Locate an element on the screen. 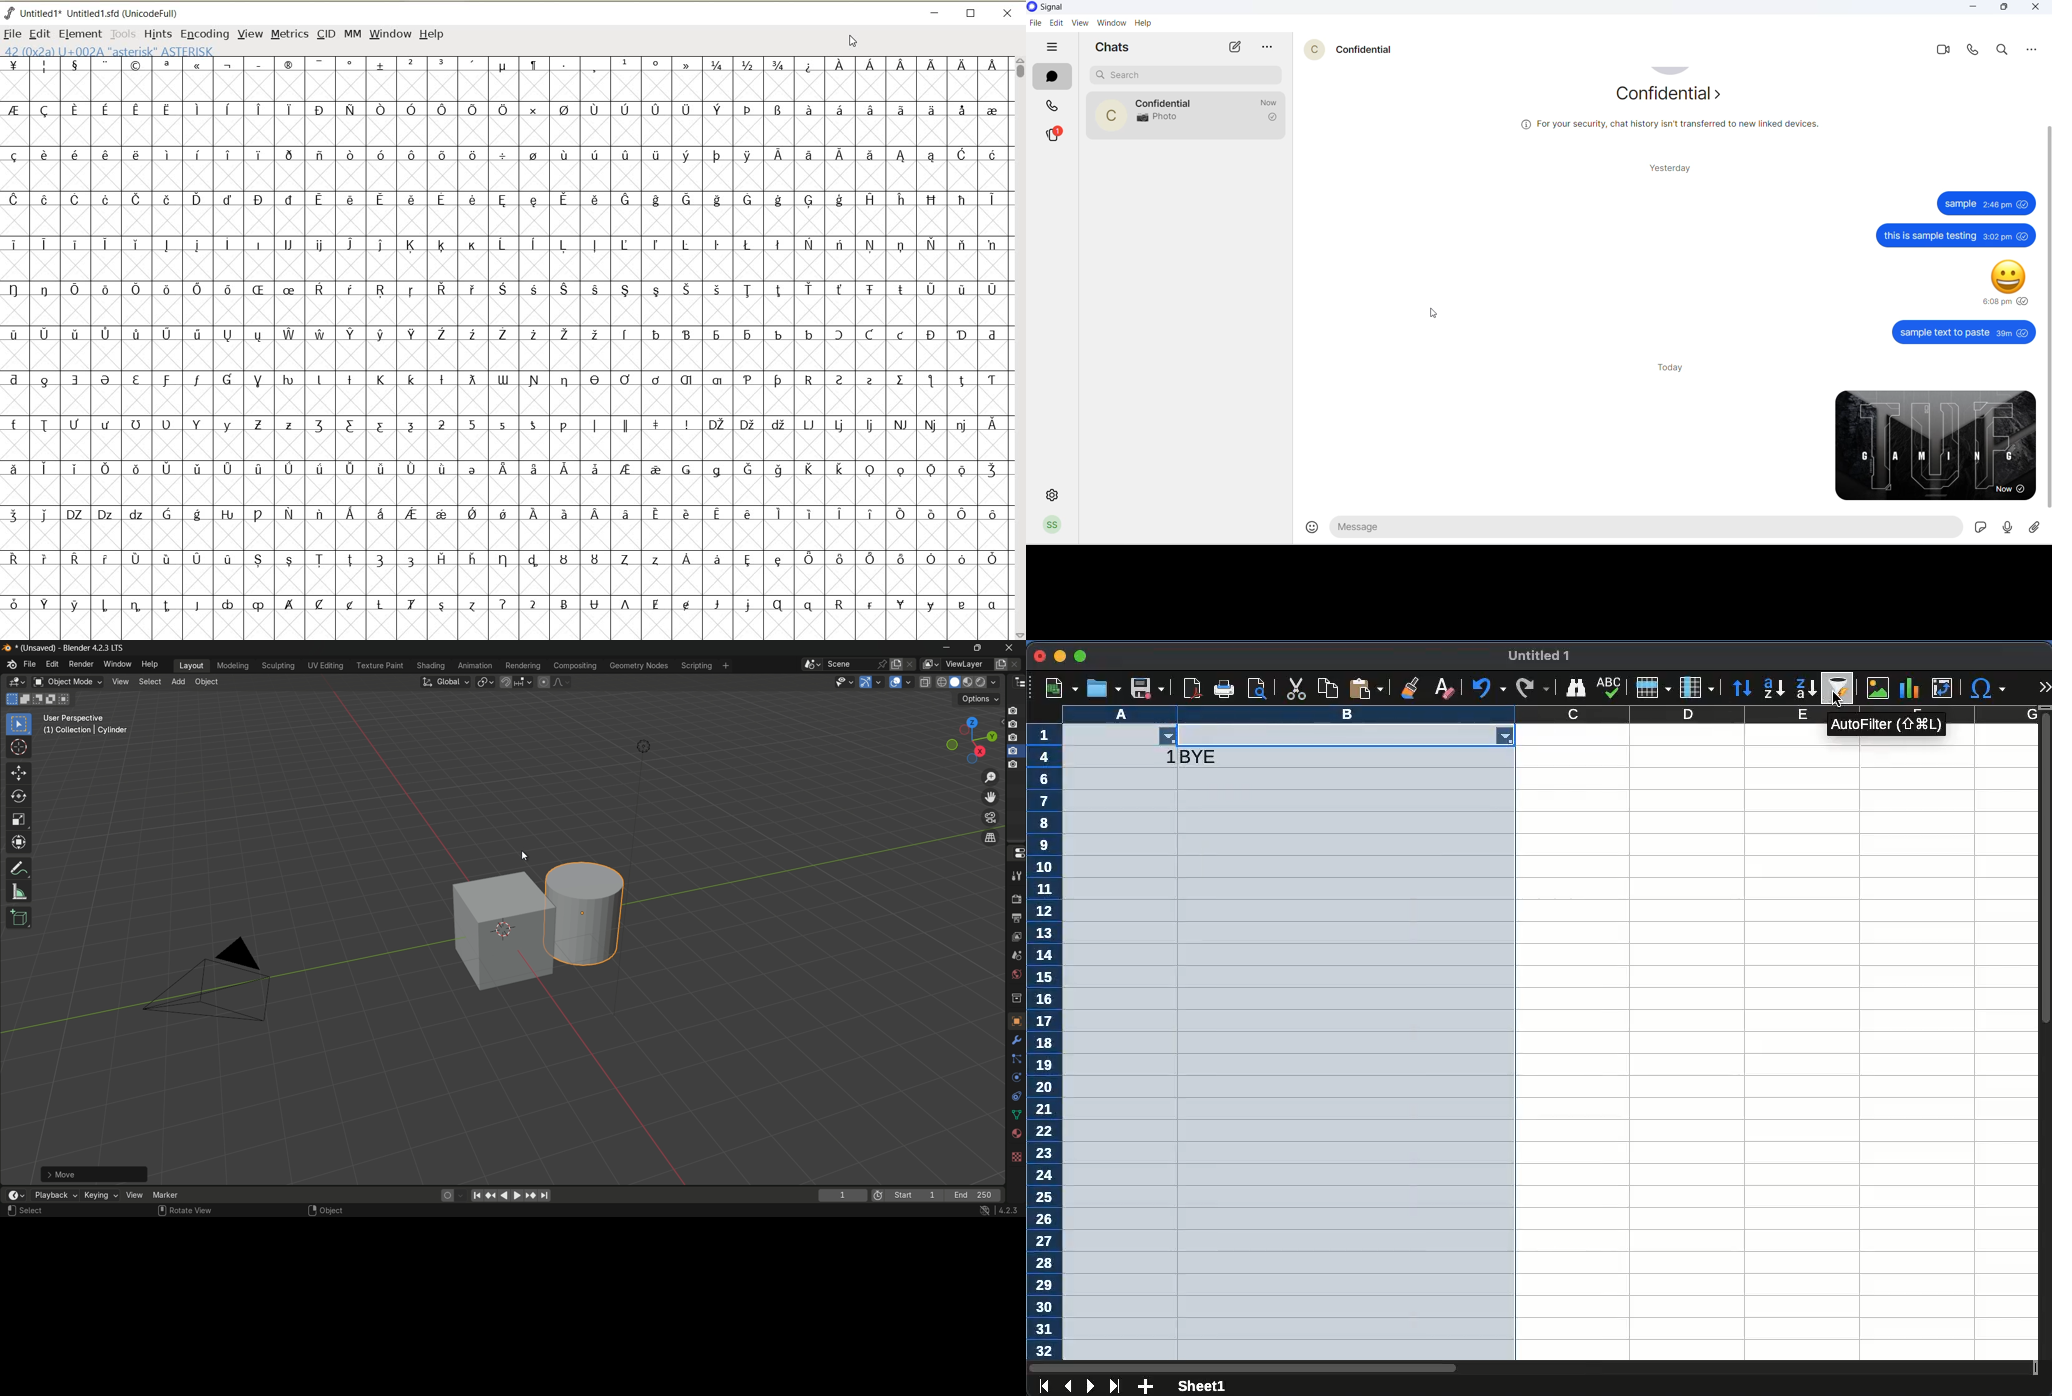 The image size is (2072, 1400). Sticker is located at coordinates (2005, 526).